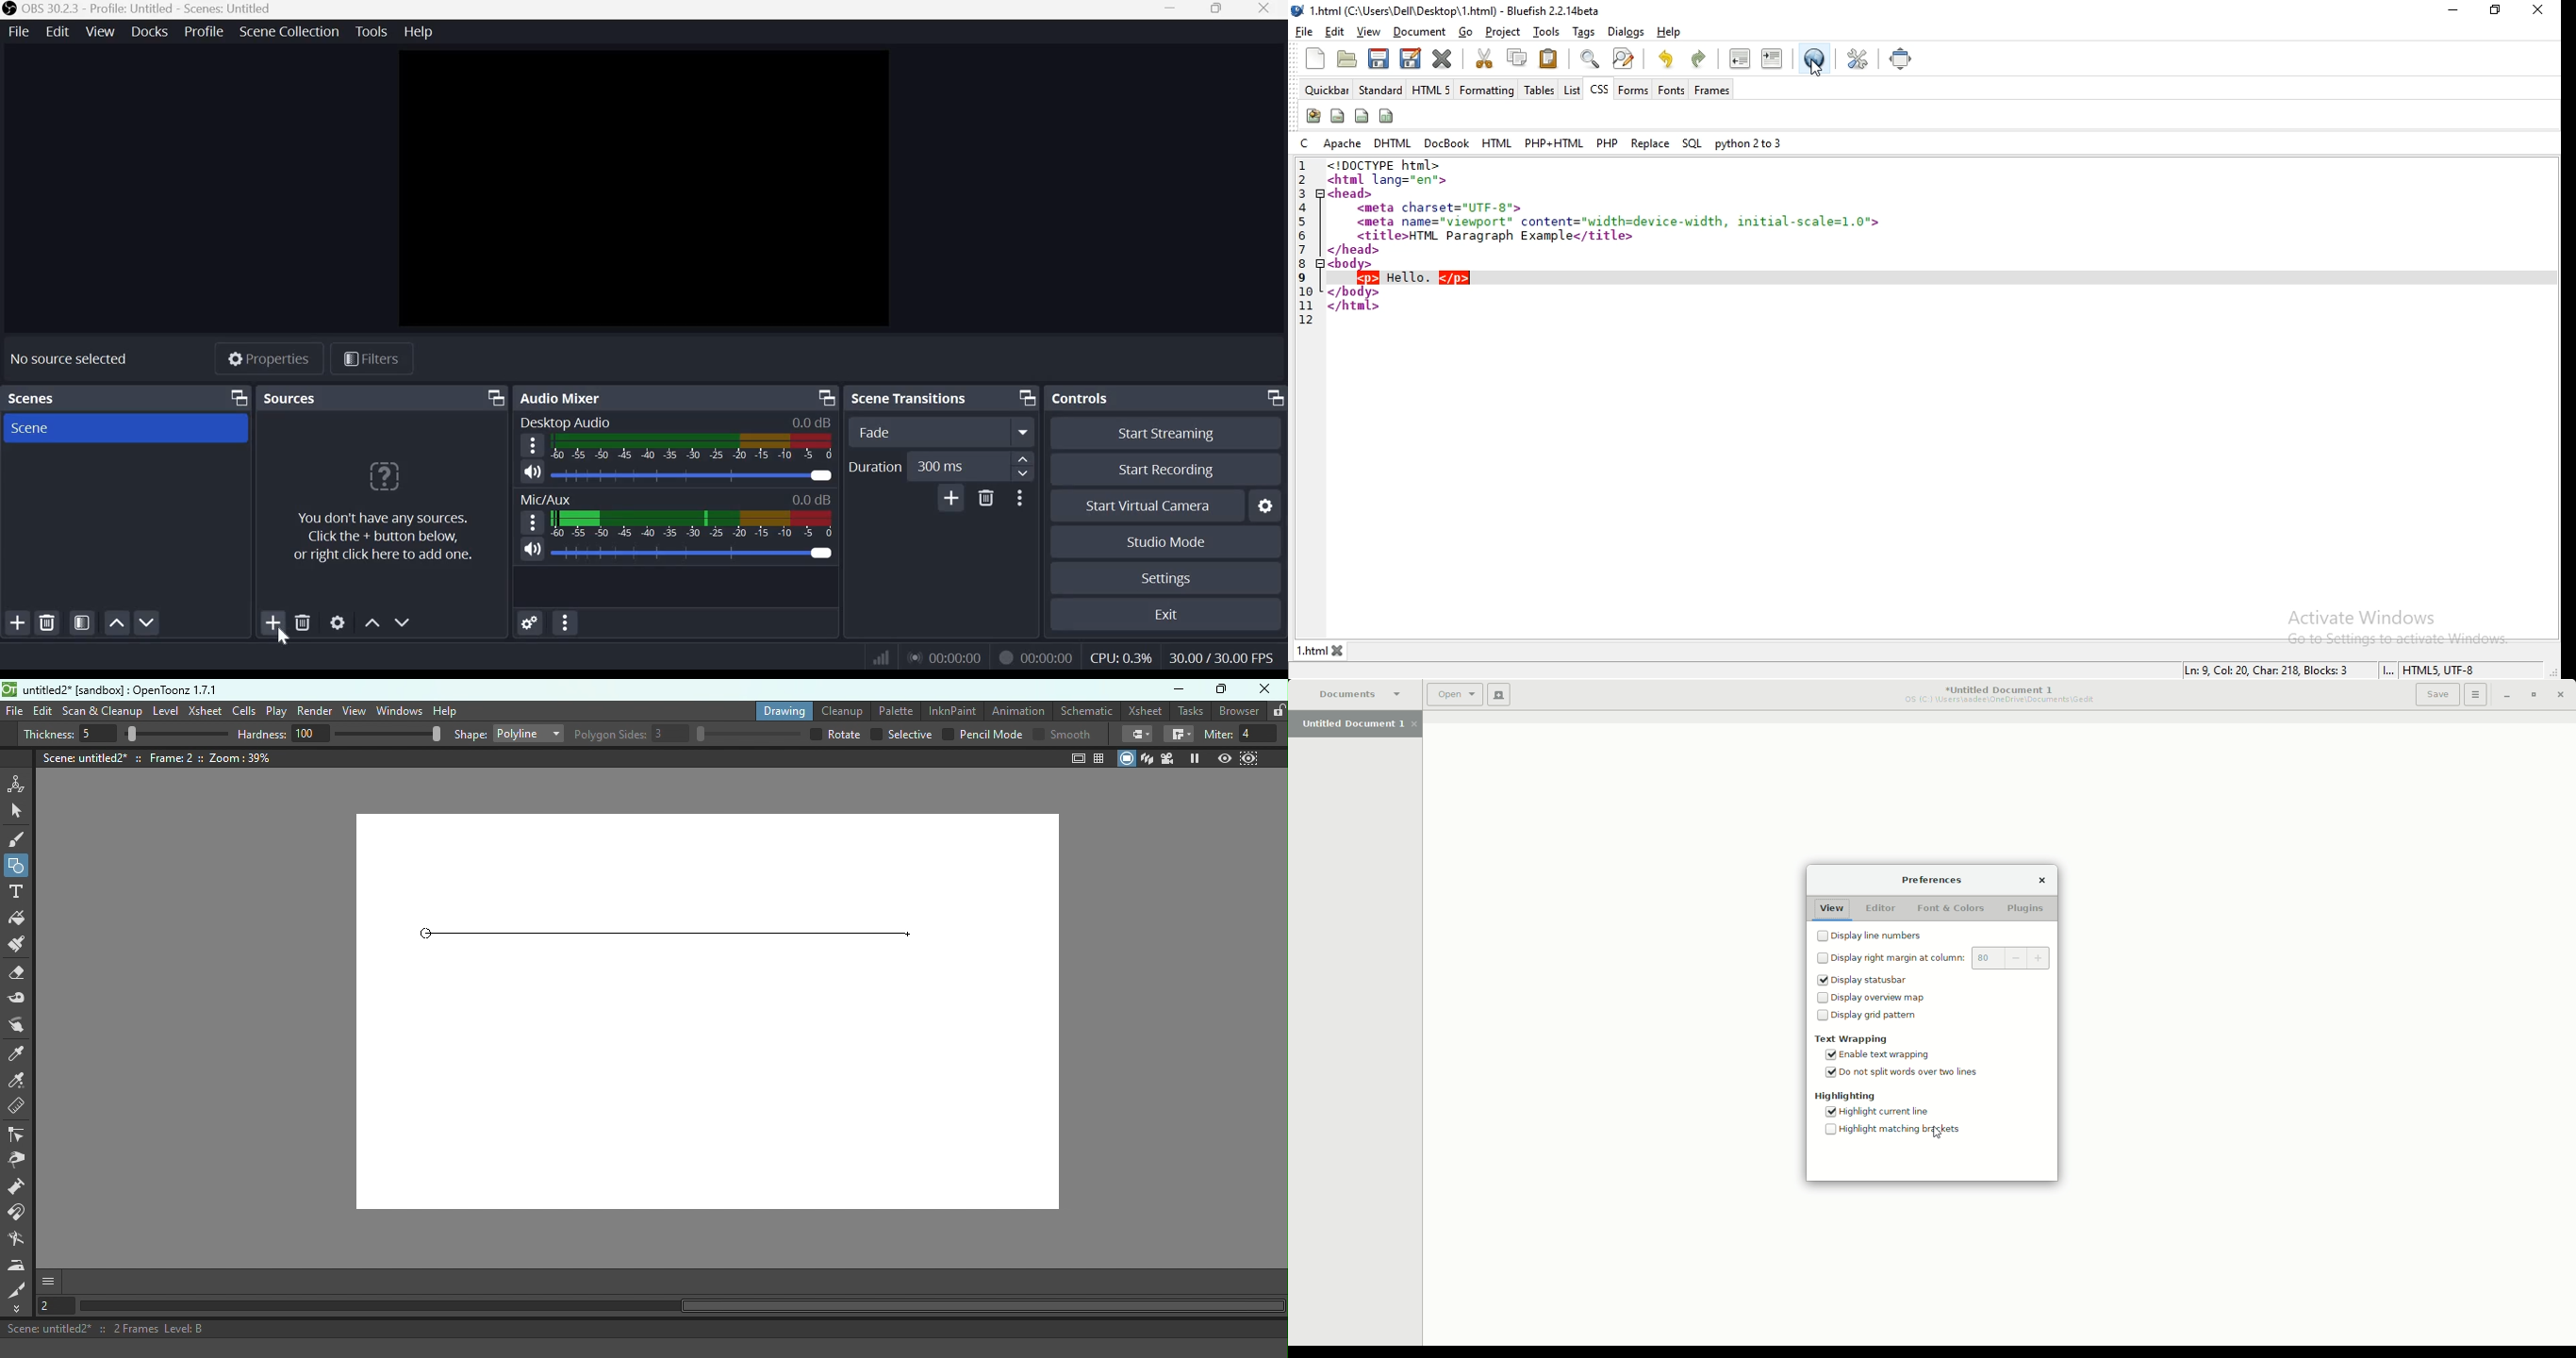 Image resolution: width=2576 pixels, height=1372 pixels. I want to click on close, so click(2538, 9).